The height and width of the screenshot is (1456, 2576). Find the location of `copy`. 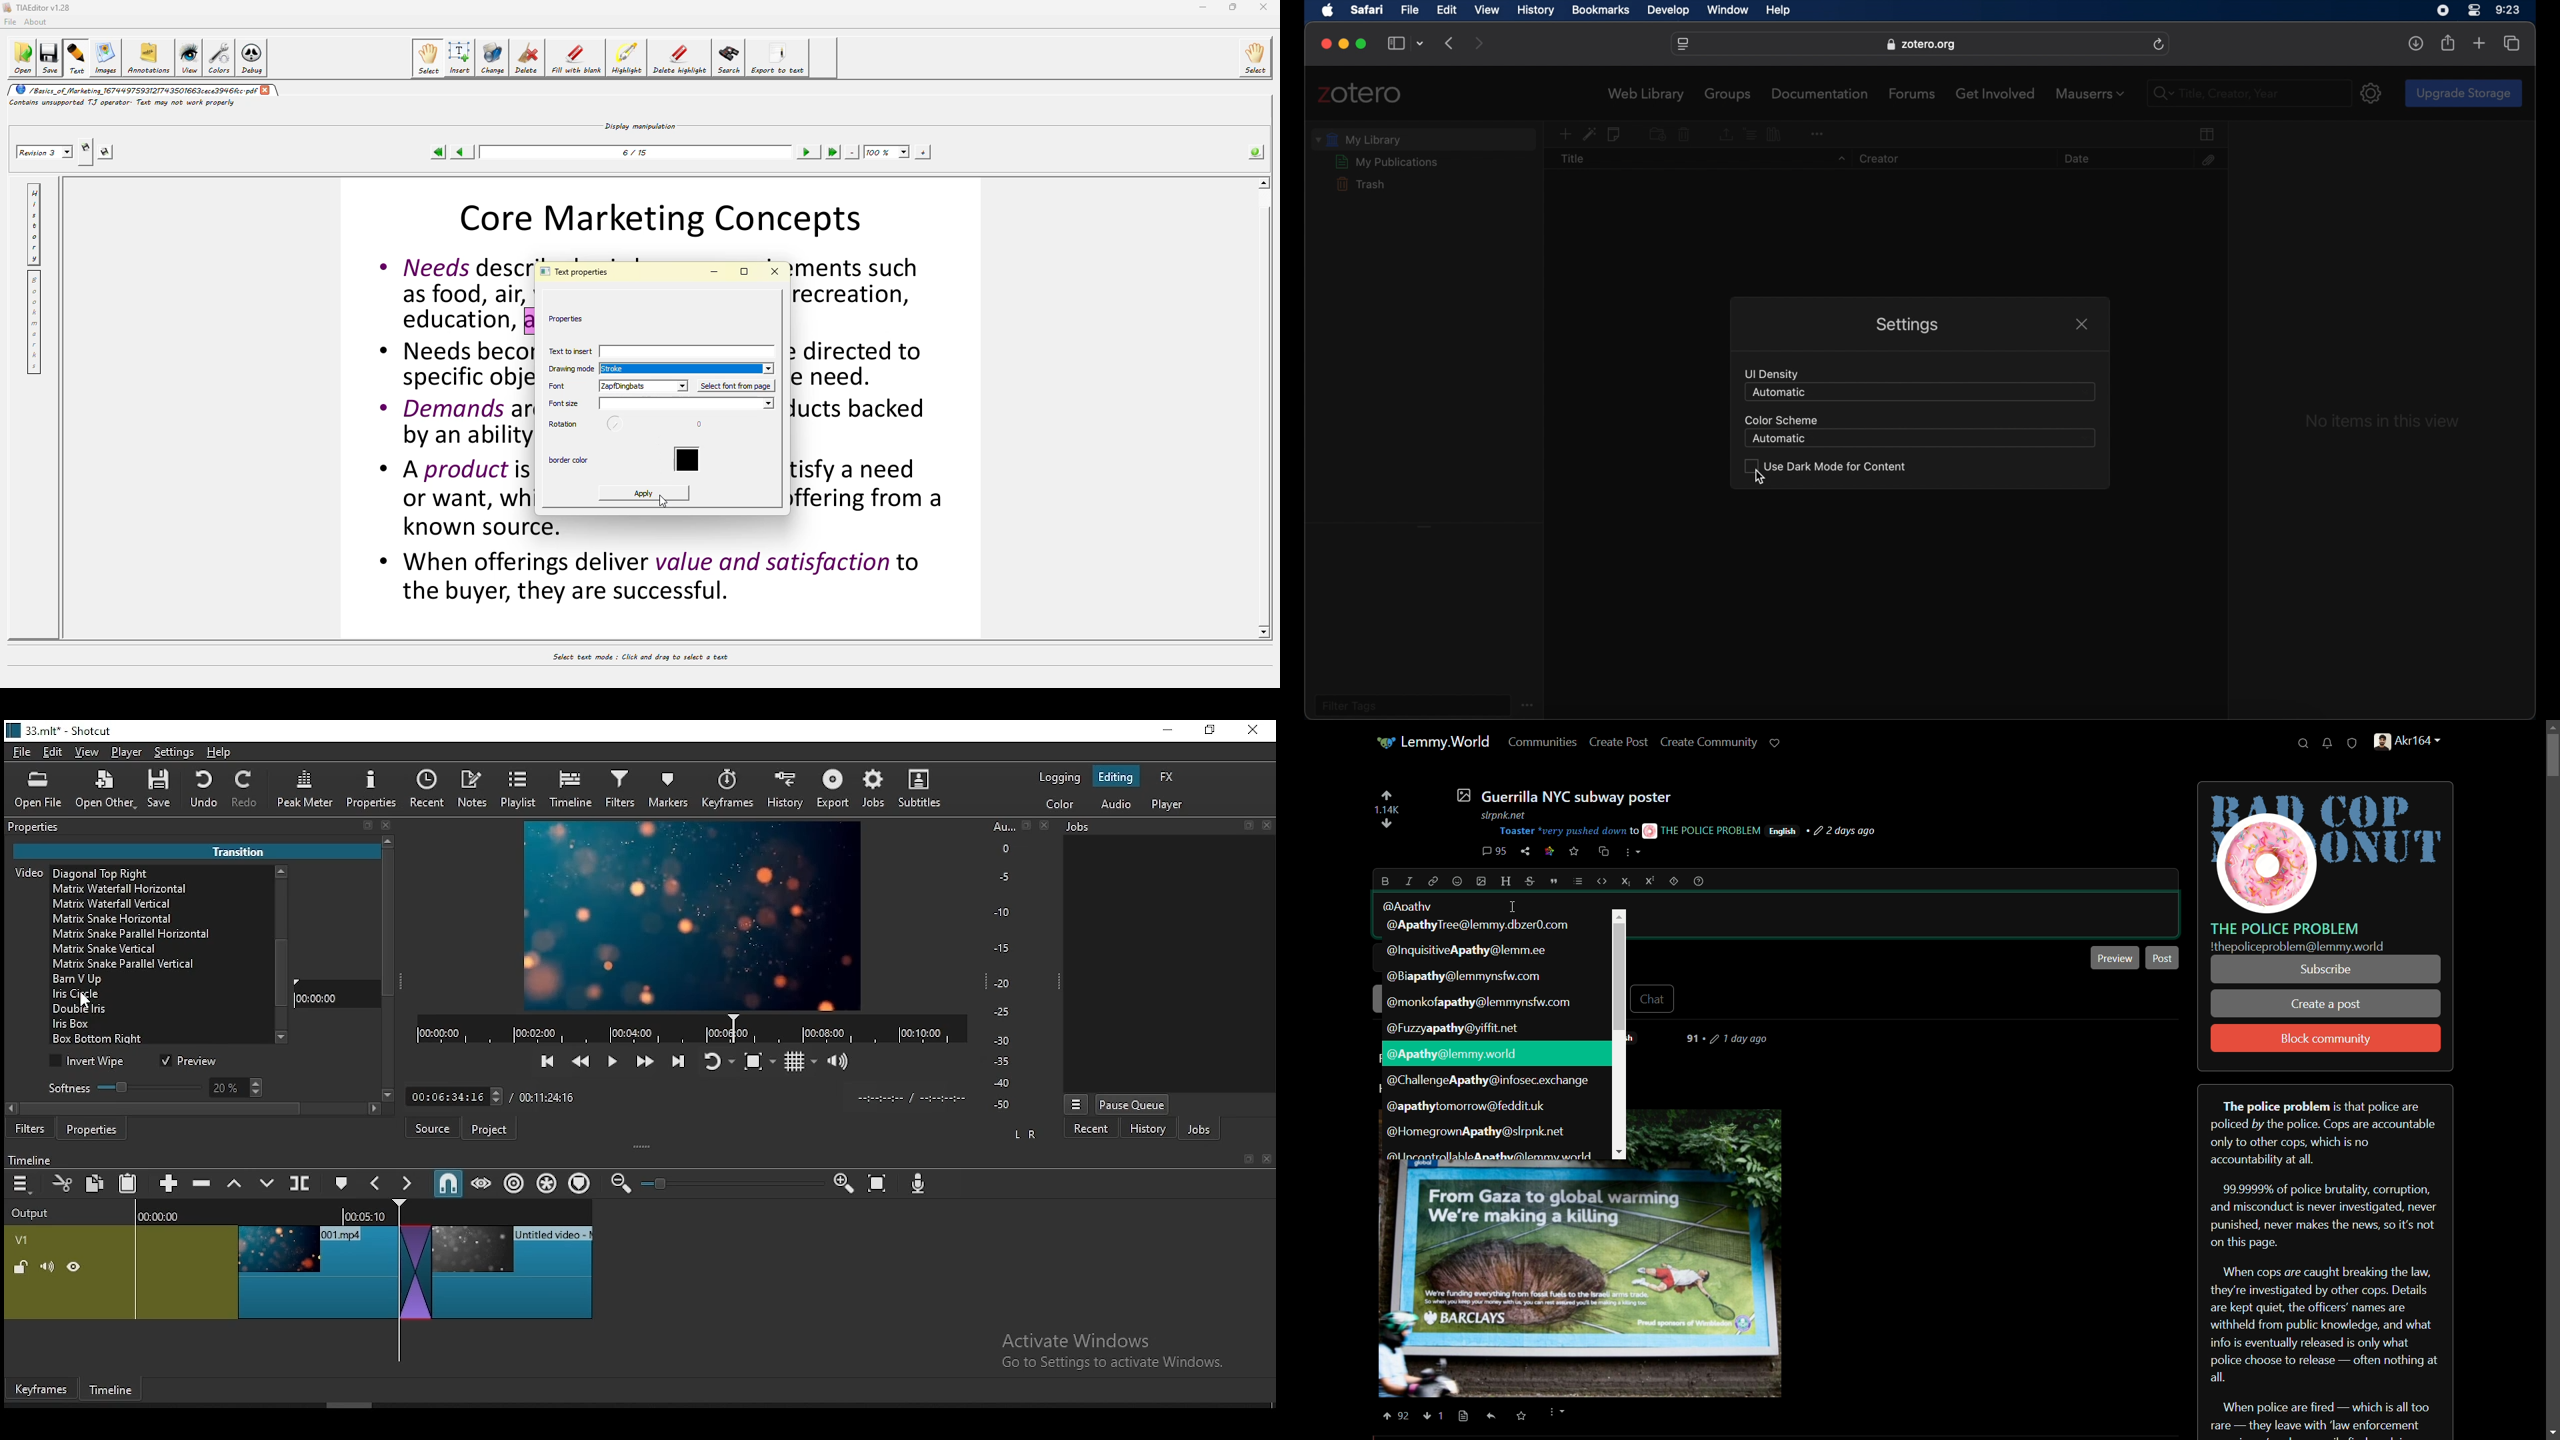

copy is located at coordinates (98, 1183).